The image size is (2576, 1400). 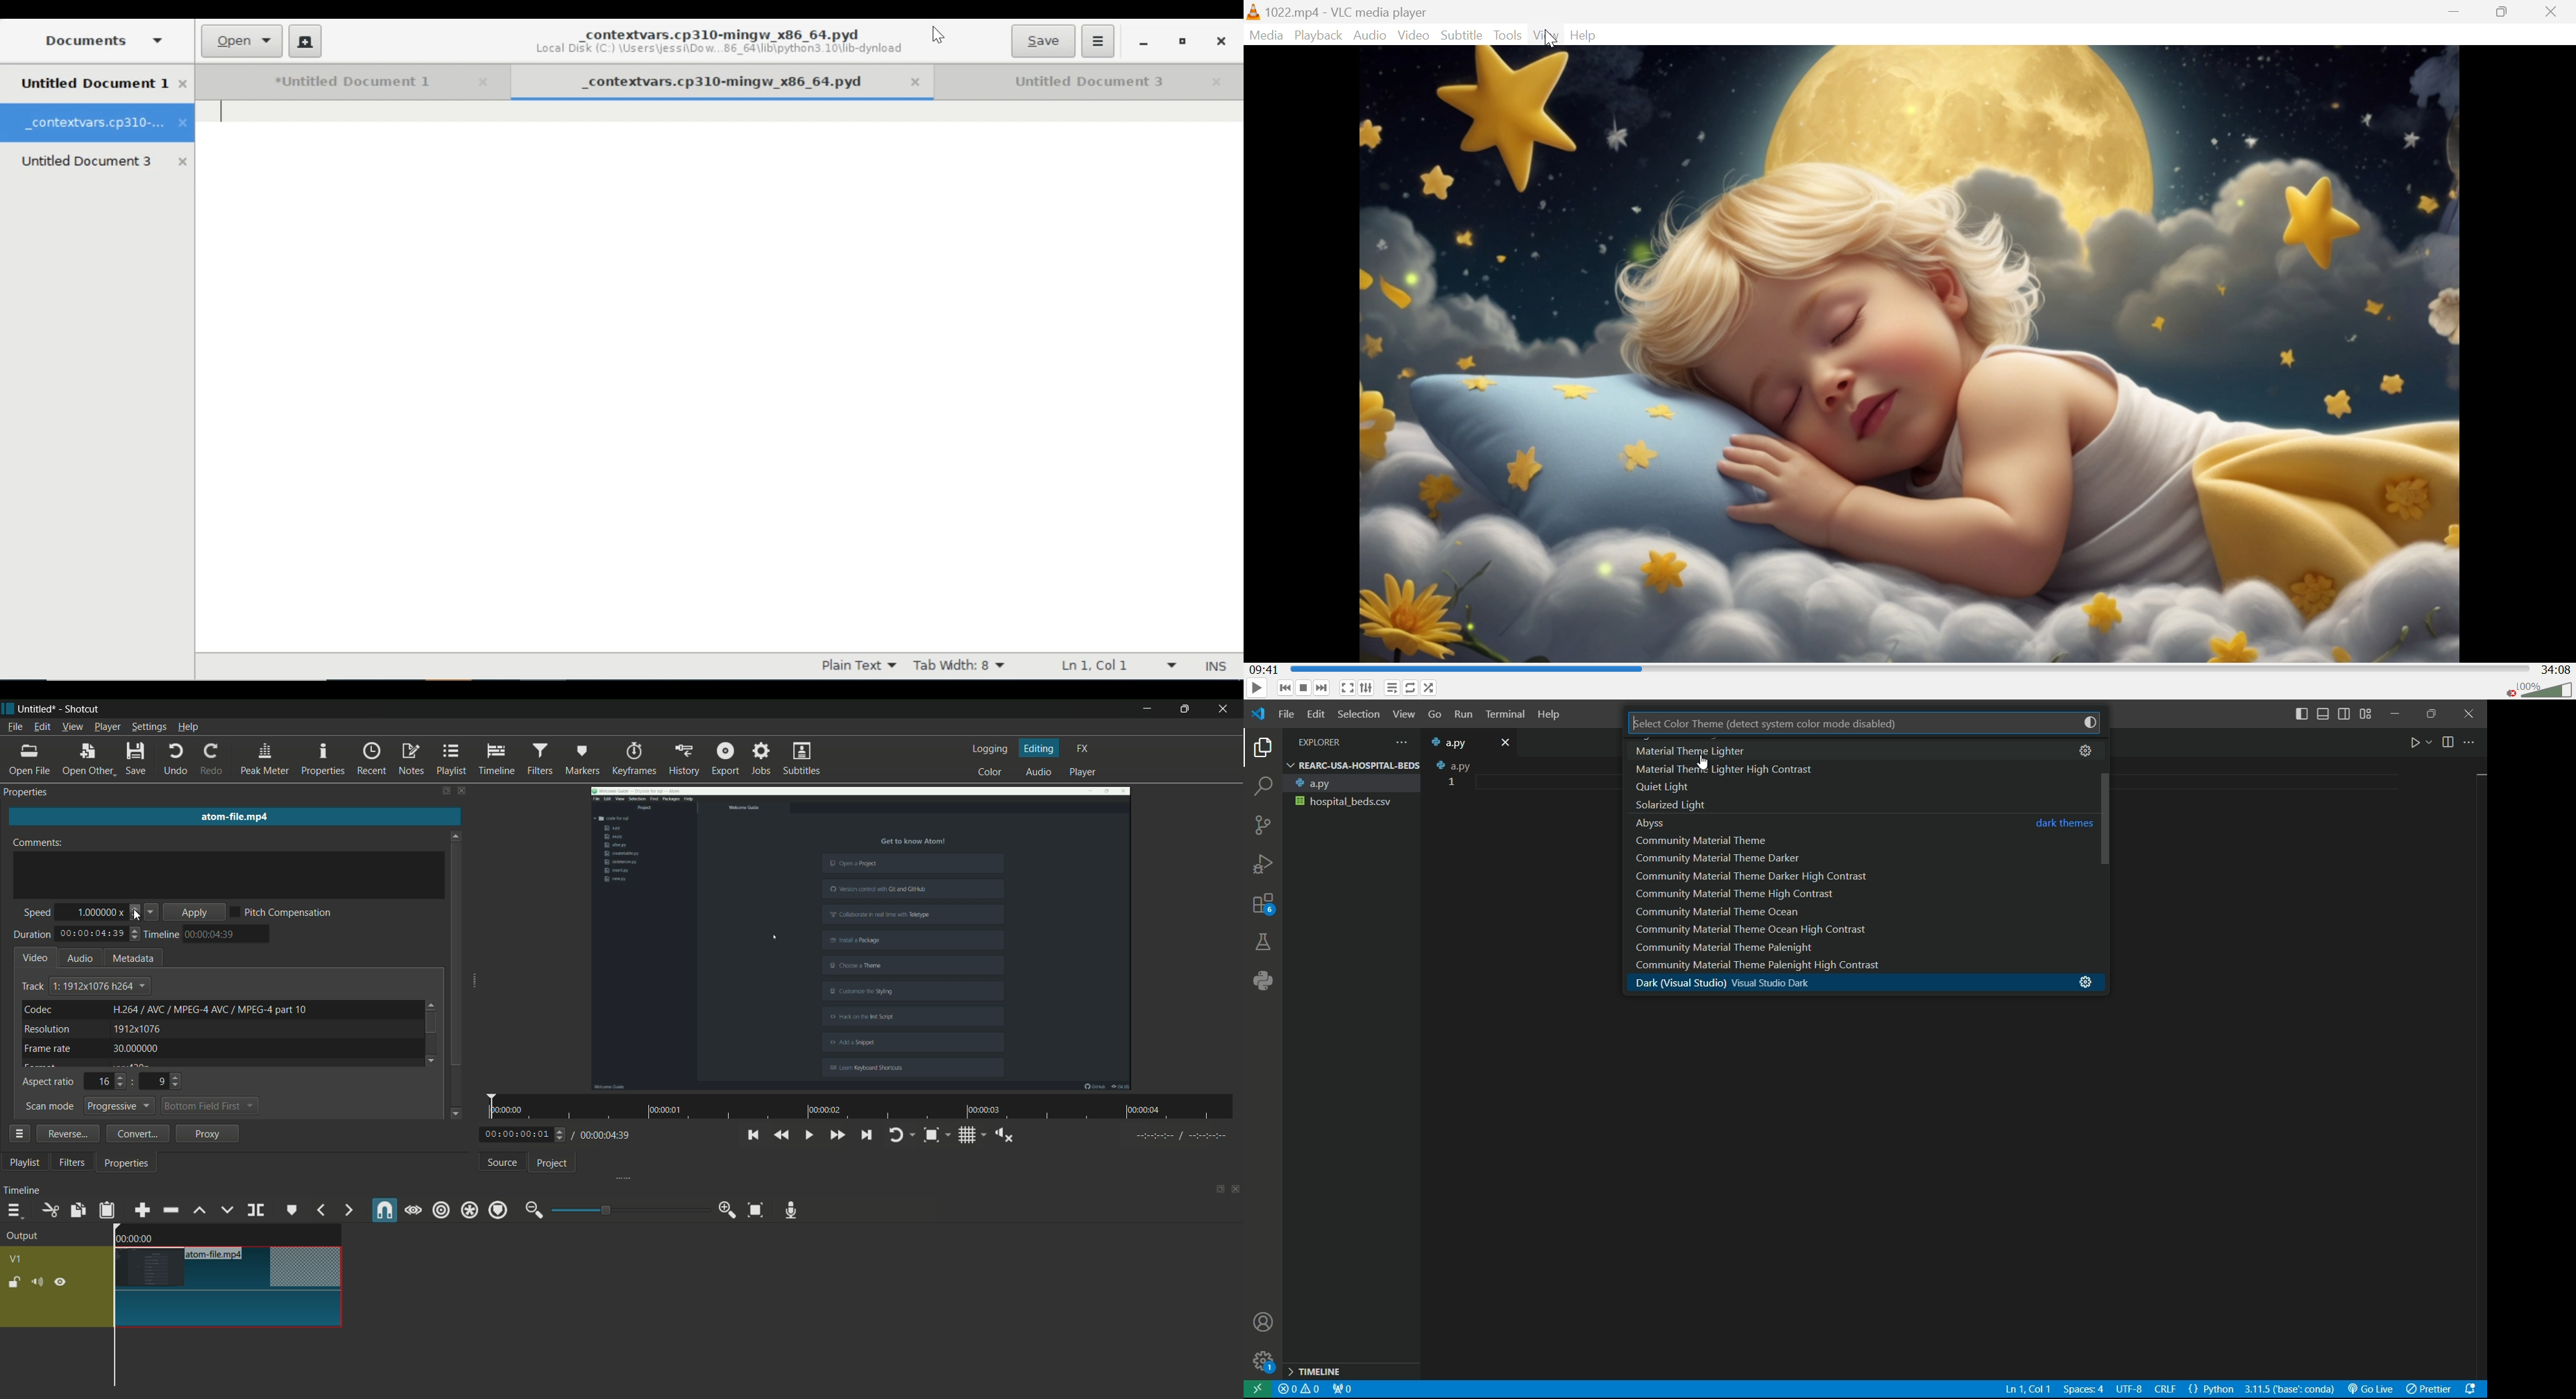 What do you see at coordinates (1450, 765) in the screenshot?
I see `a.py` at bounding box center [1450, 765].